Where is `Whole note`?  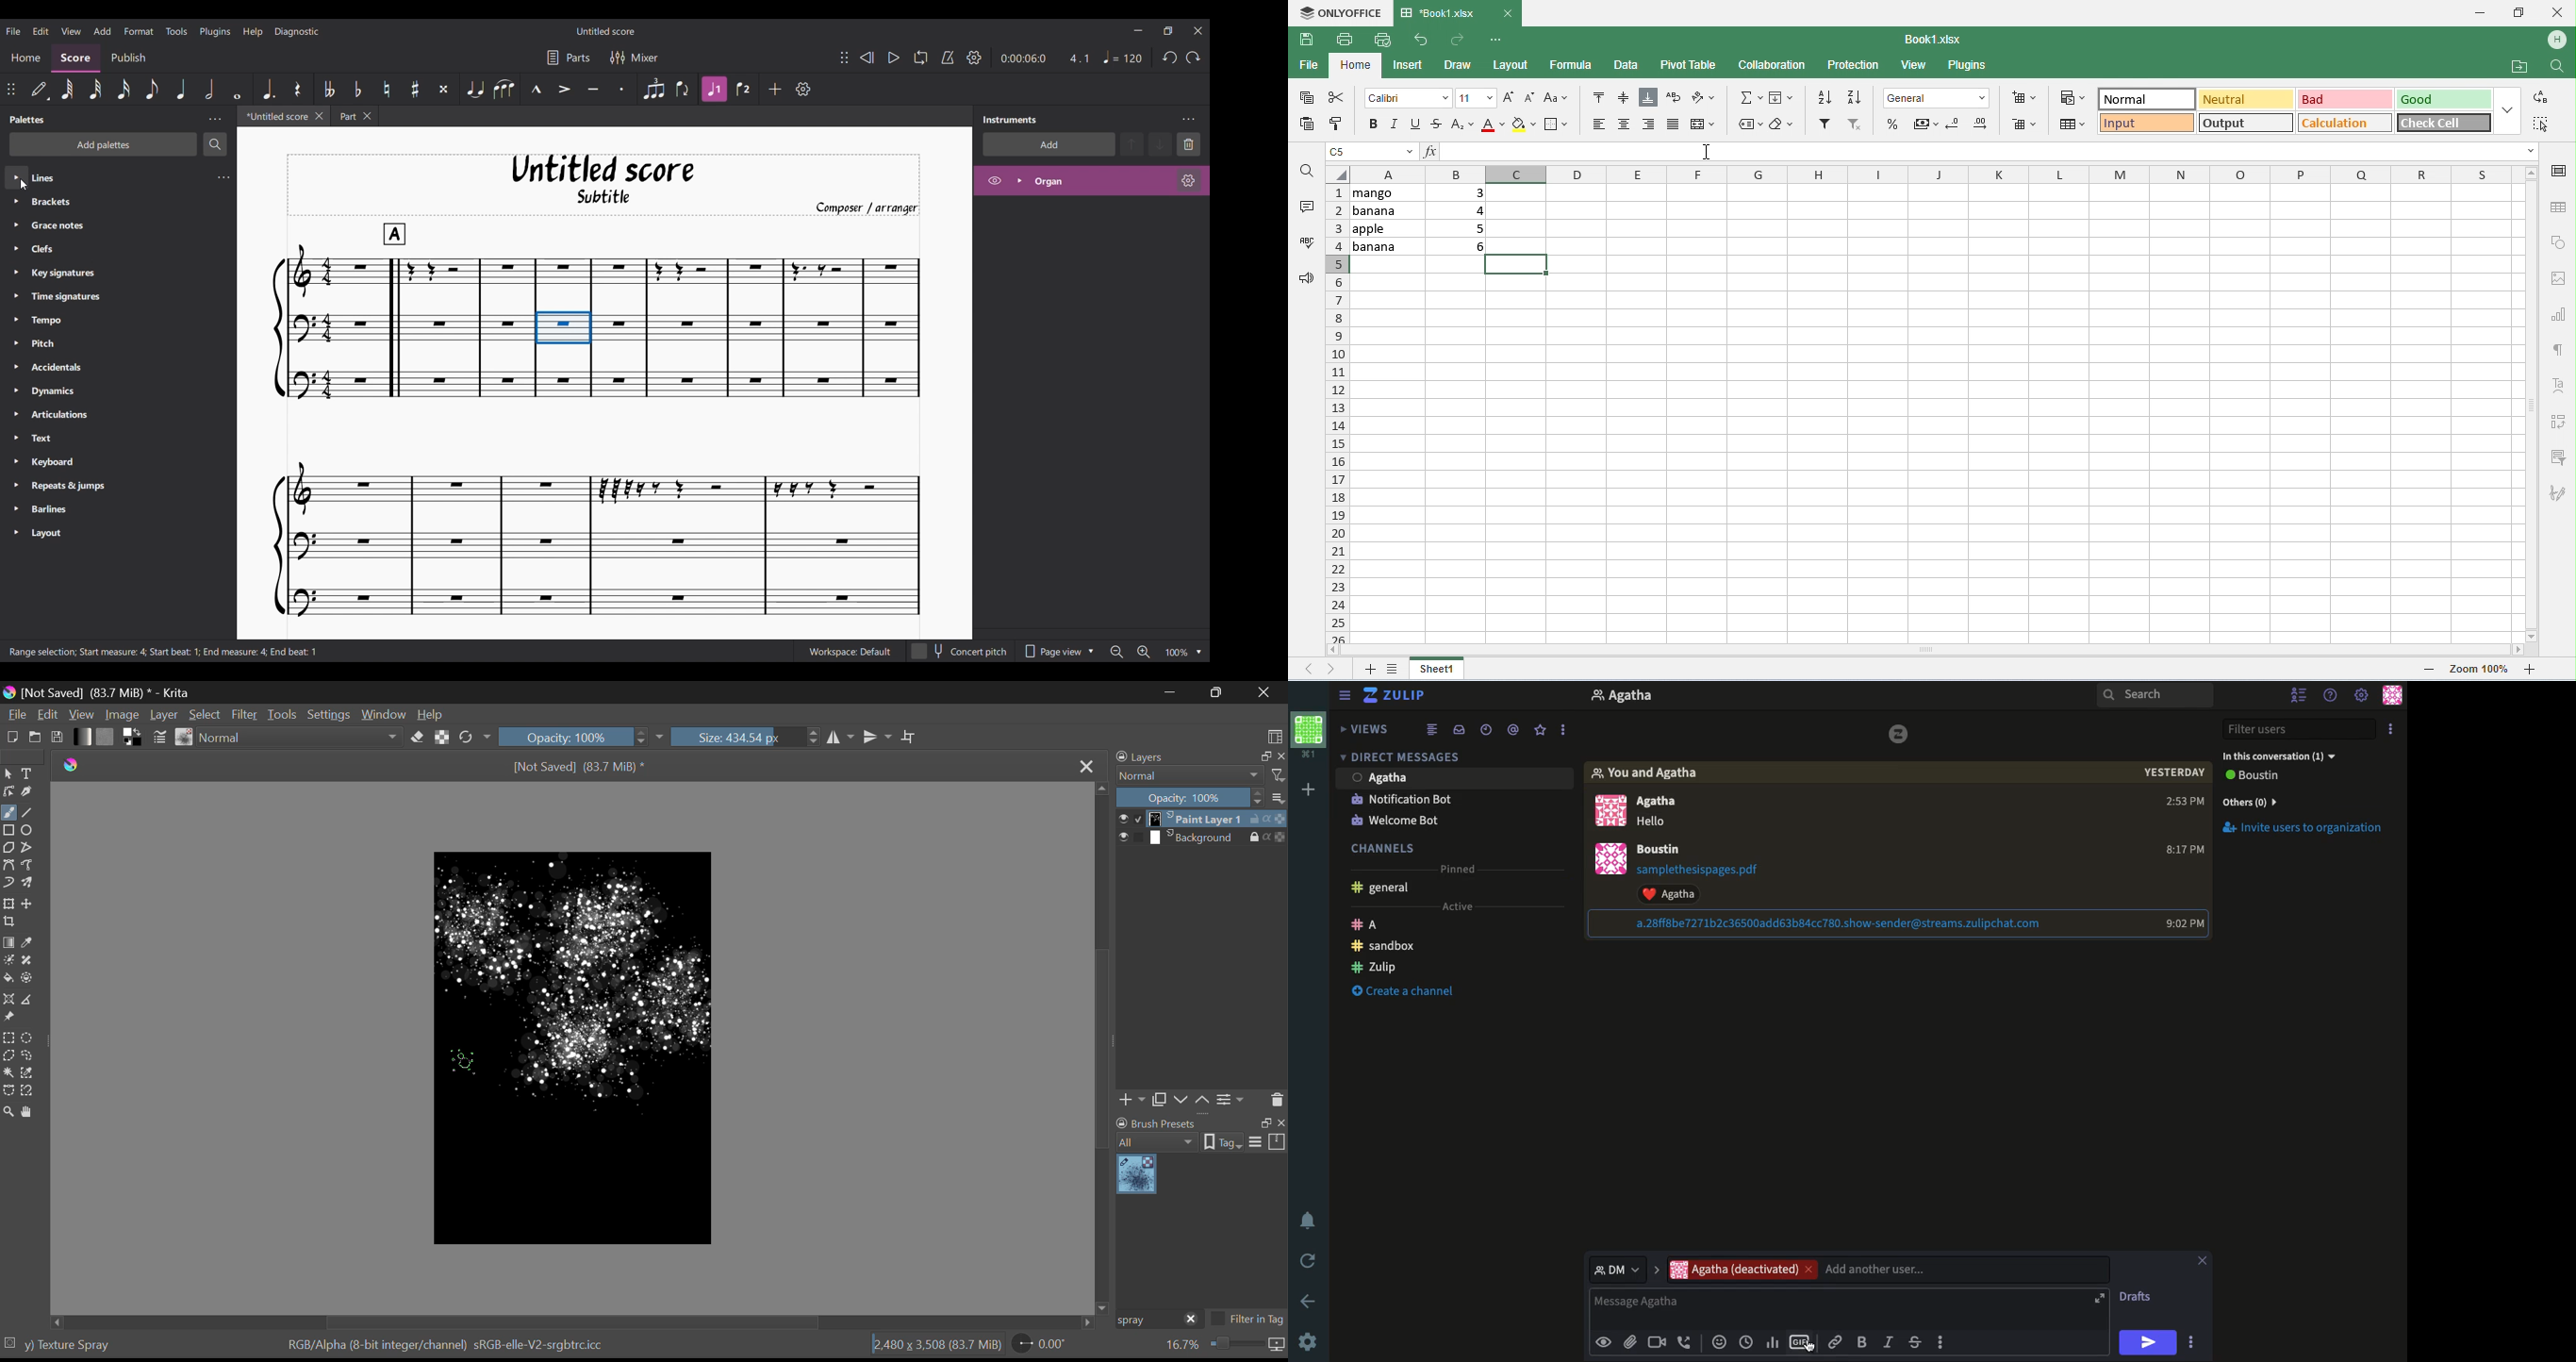 Whole note is located at coordinates (238, 89).